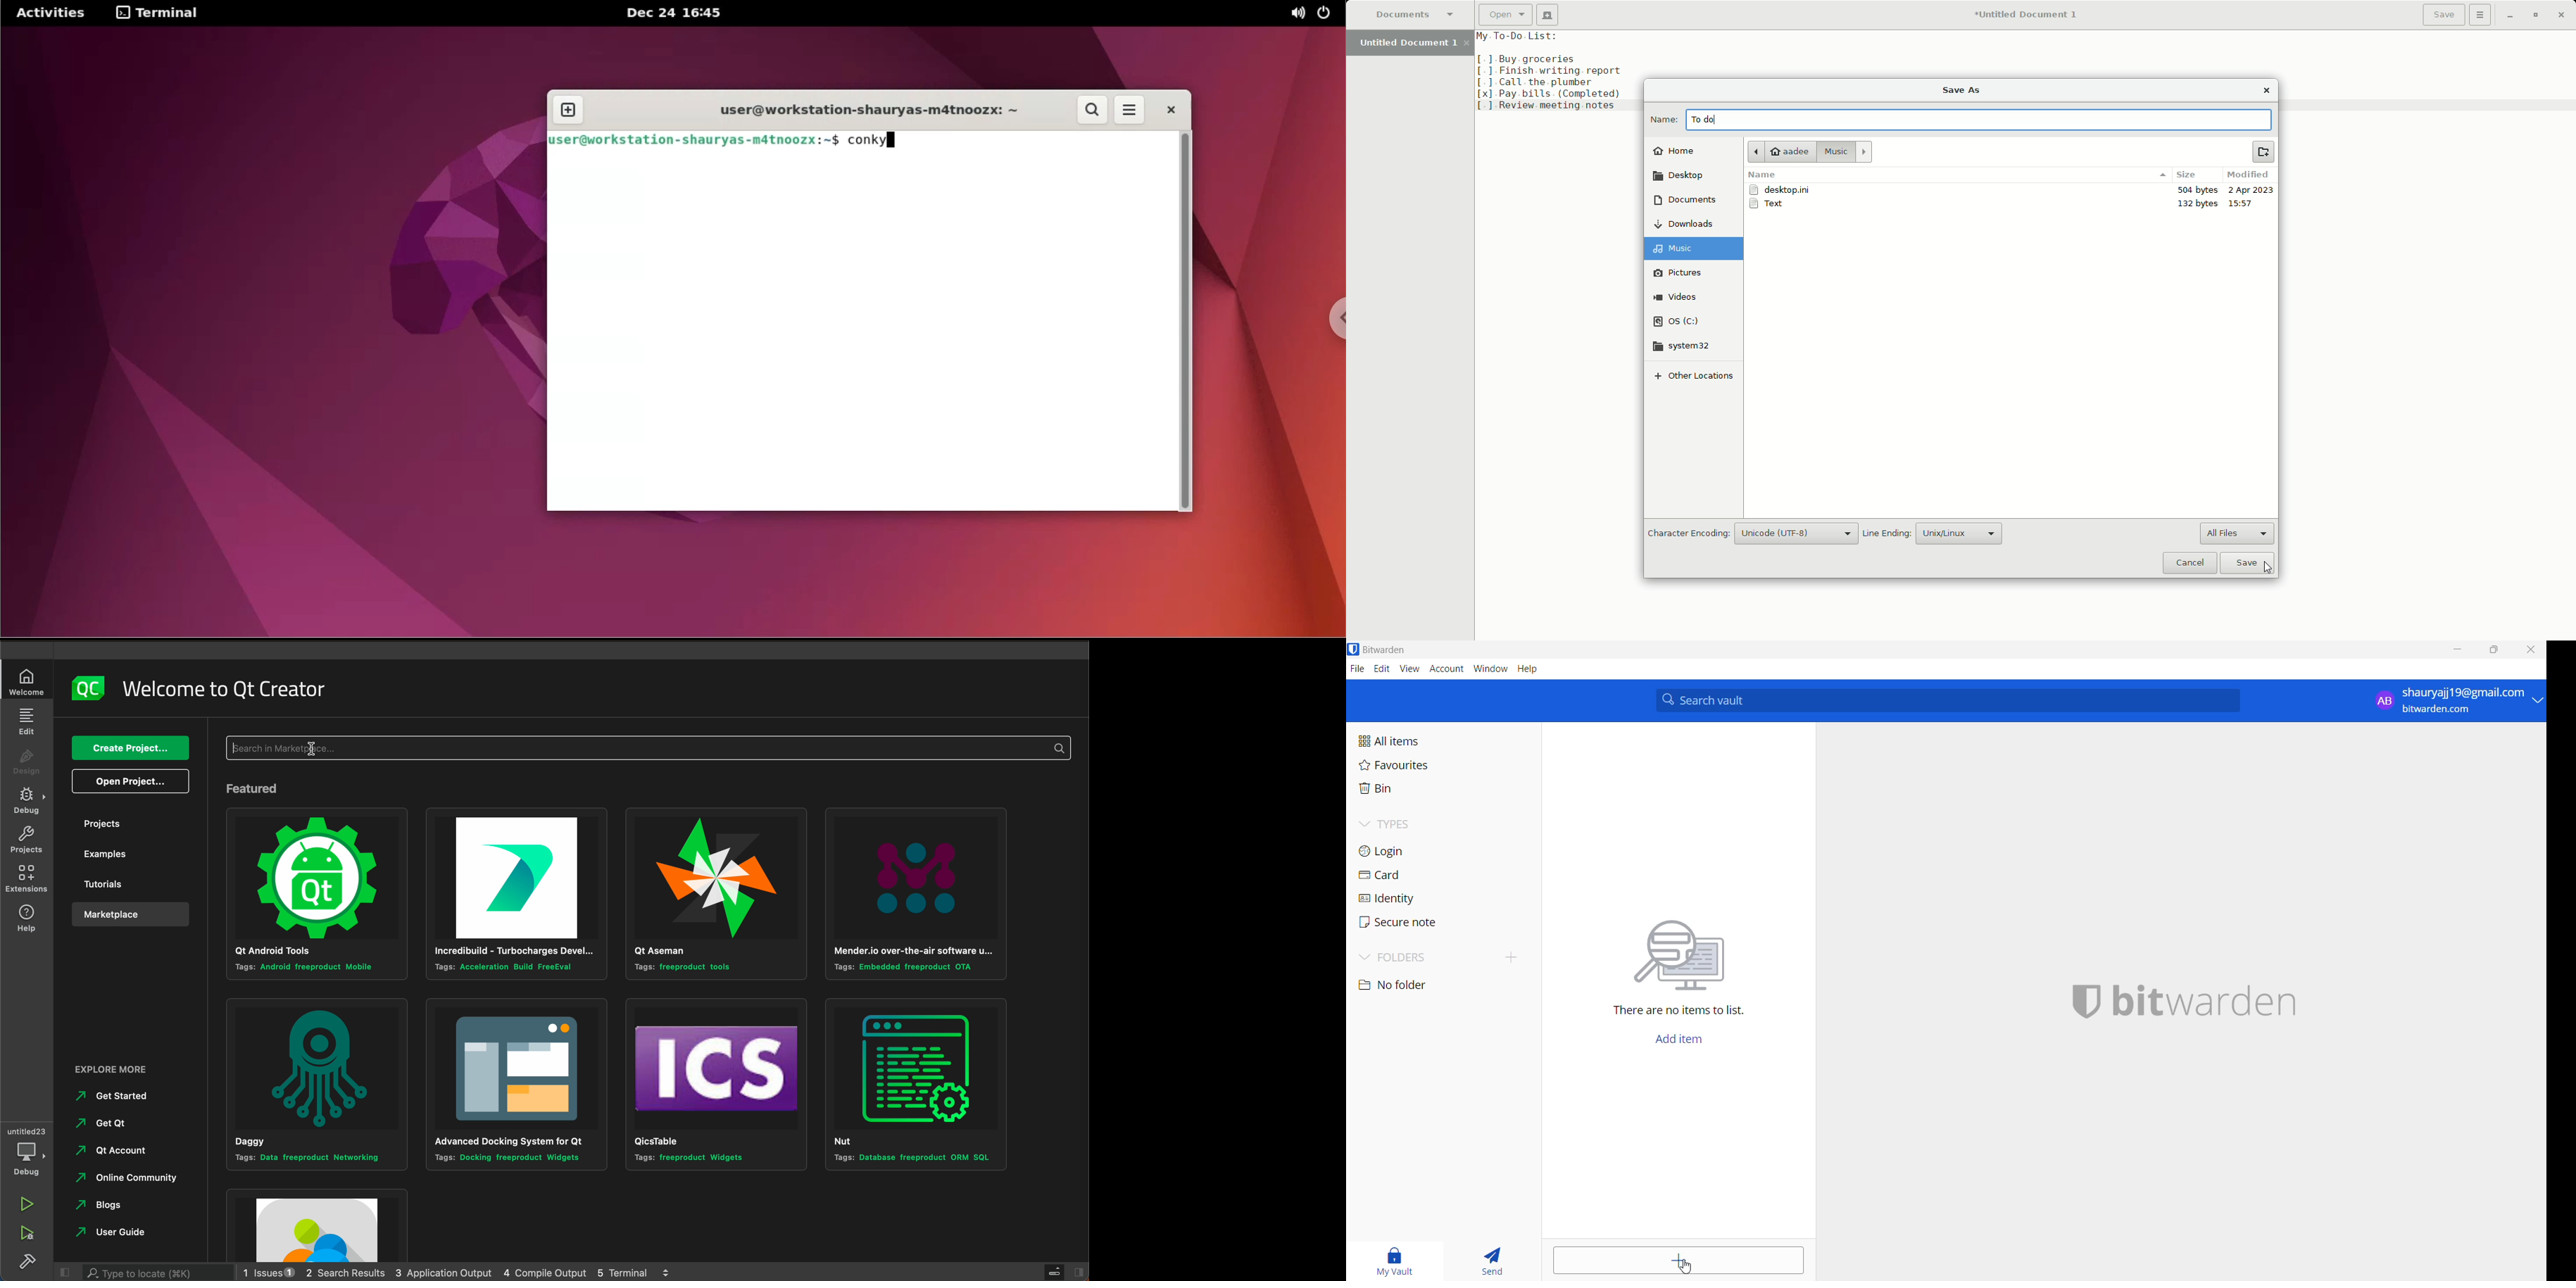  I want to click on login, so click(1420, 853).